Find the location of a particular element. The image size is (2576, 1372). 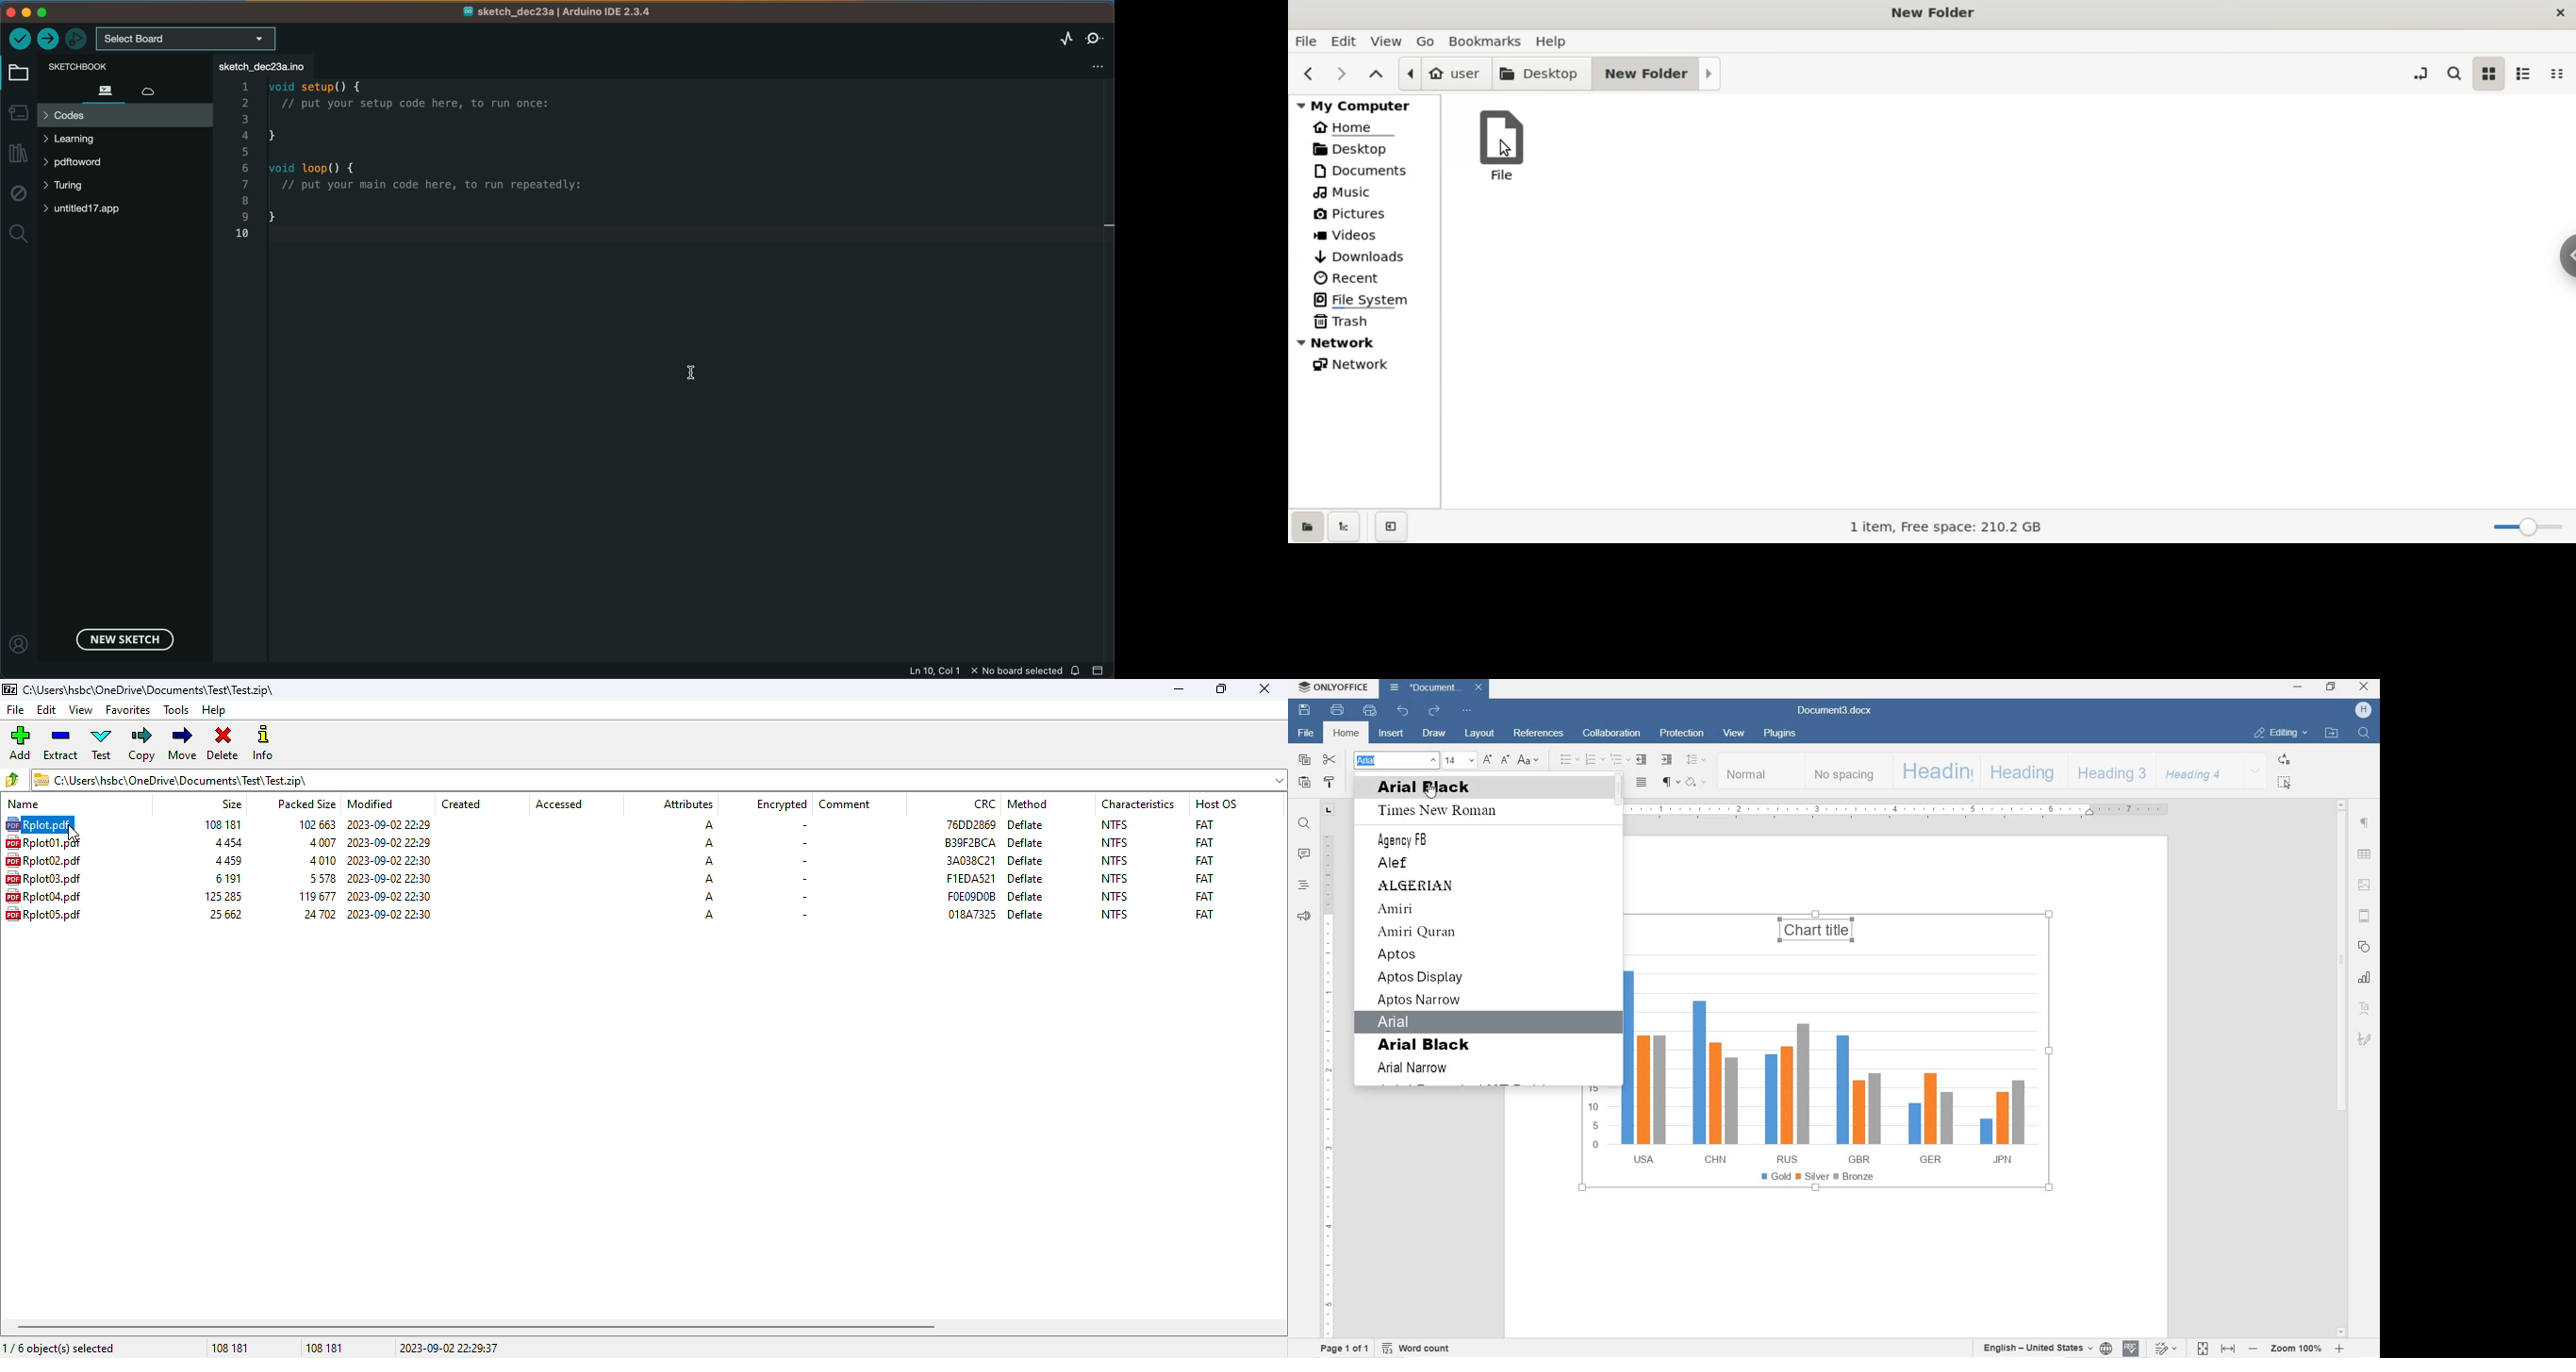

parent folder is located at coordinates (1379, 74).